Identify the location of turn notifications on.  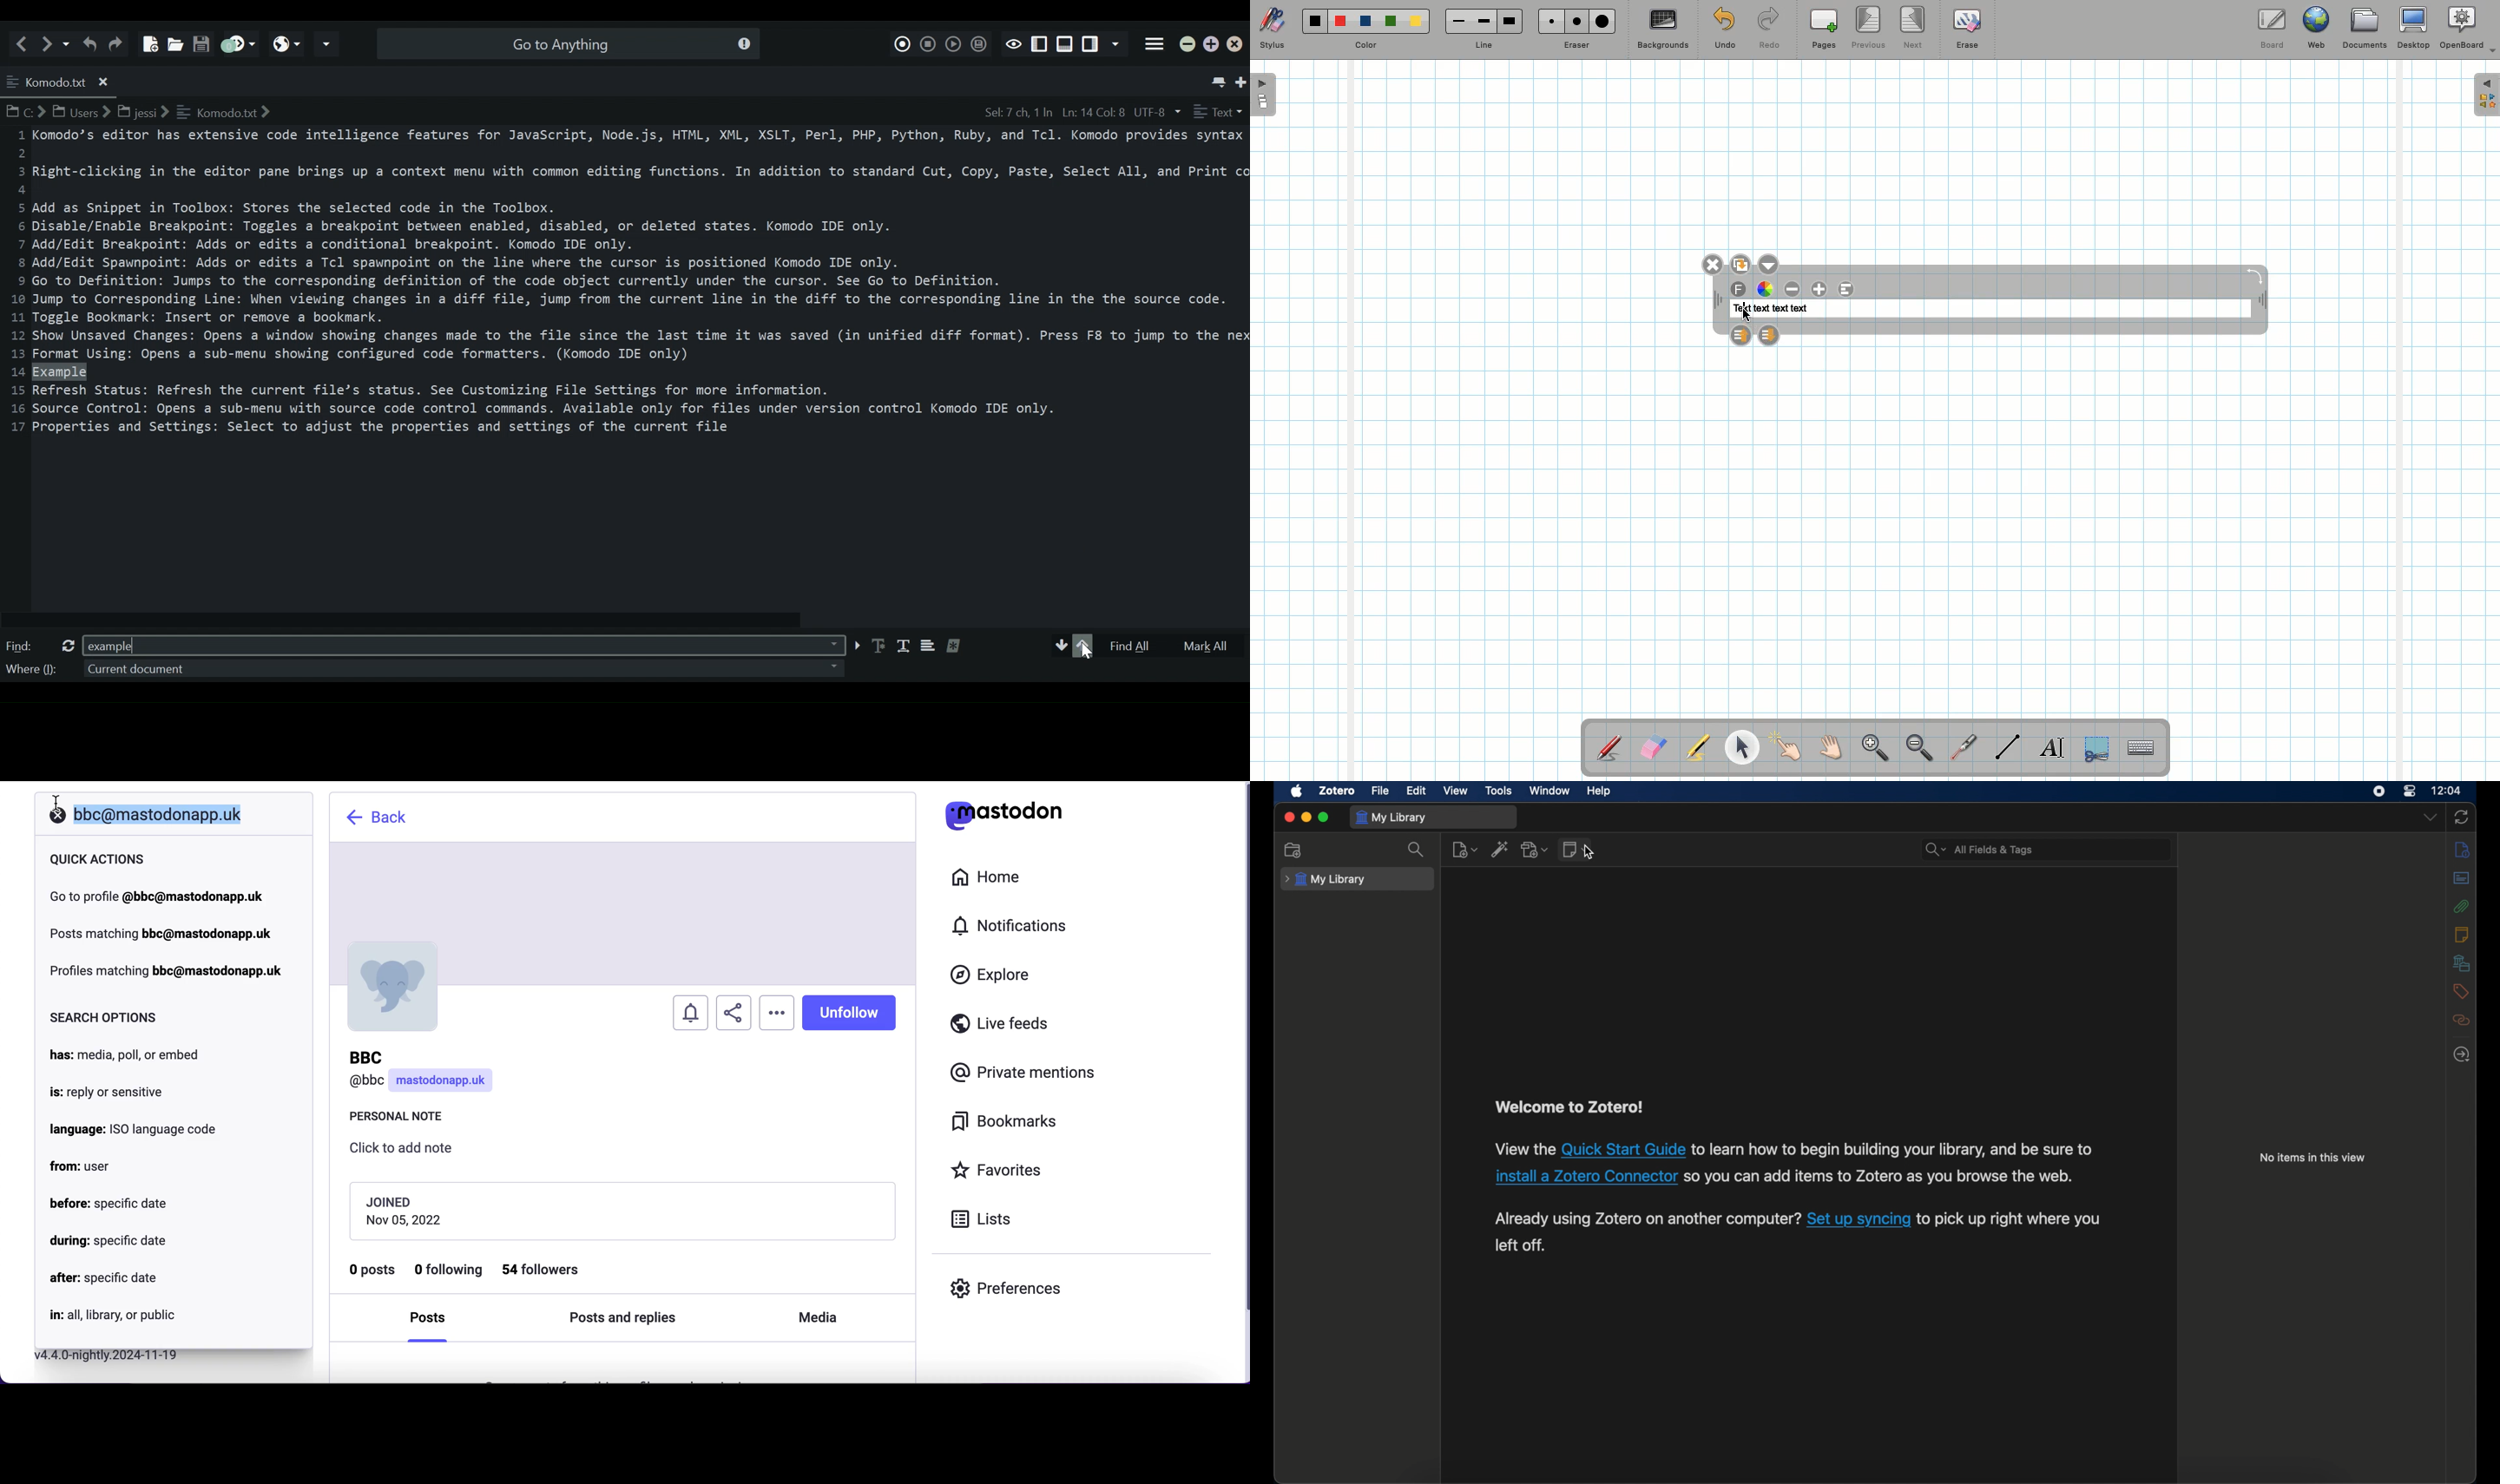
(692, 1010).